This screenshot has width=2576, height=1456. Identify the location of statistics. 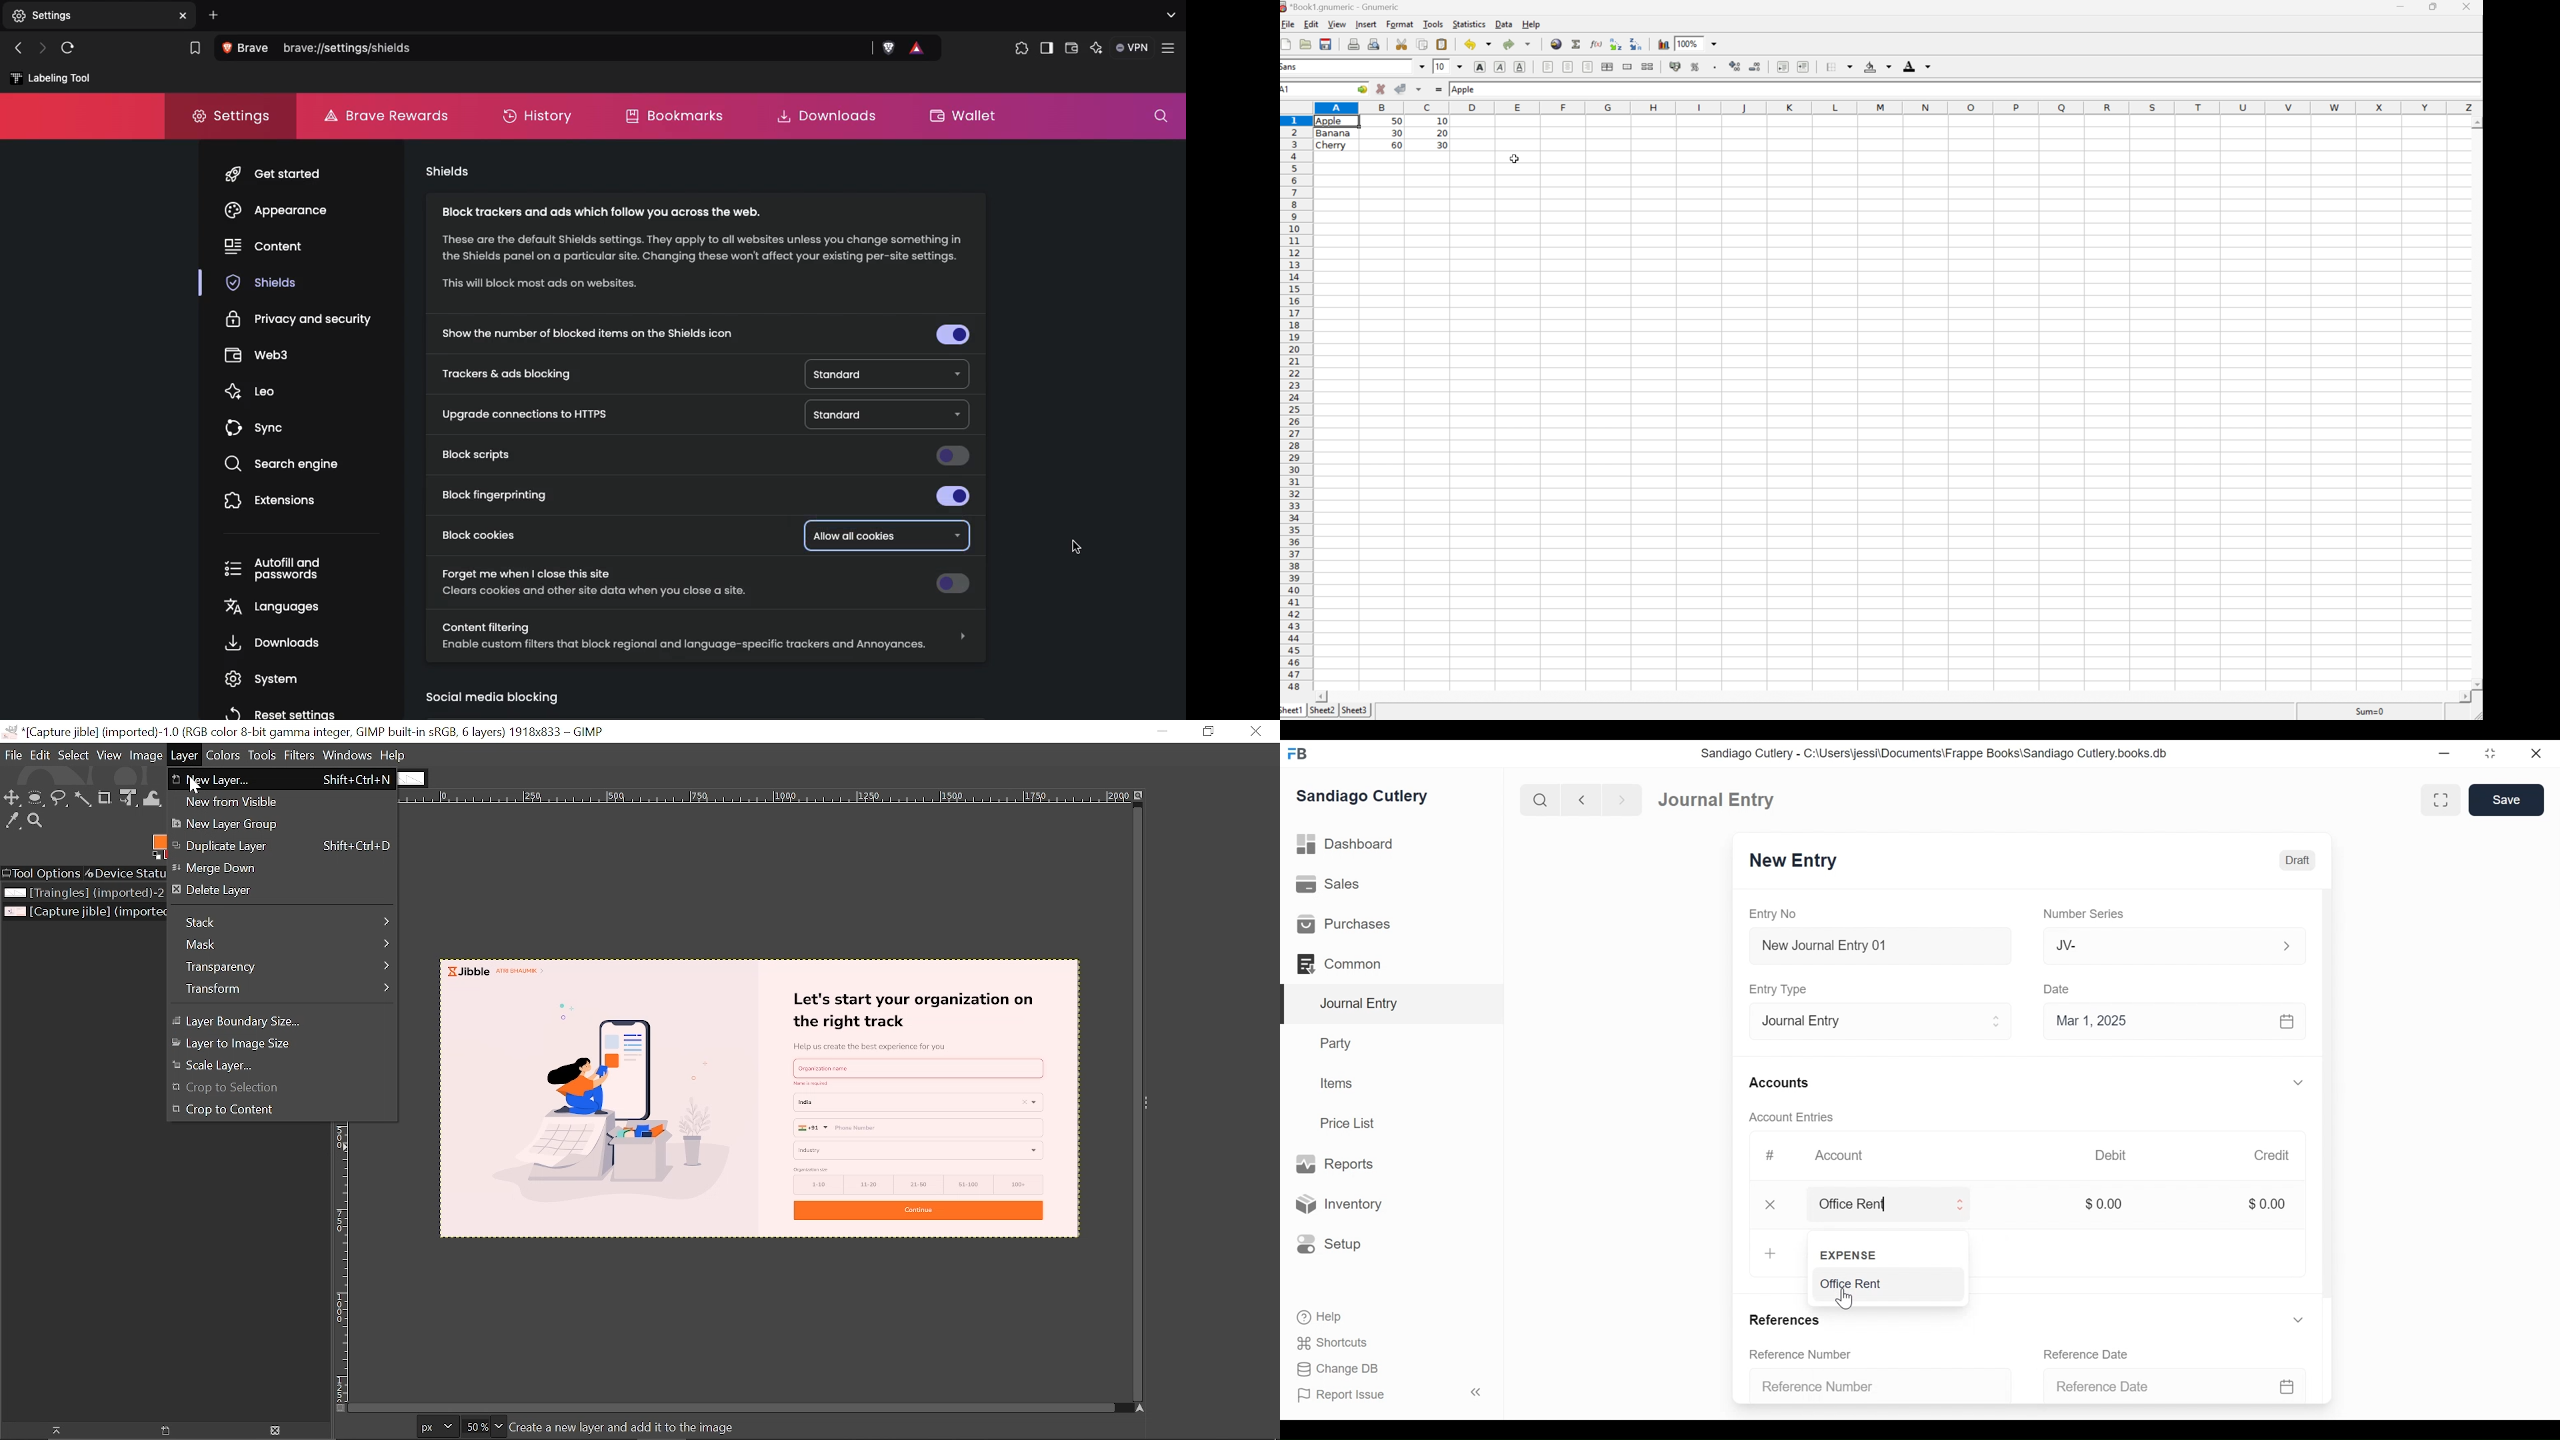
(1472, 24).